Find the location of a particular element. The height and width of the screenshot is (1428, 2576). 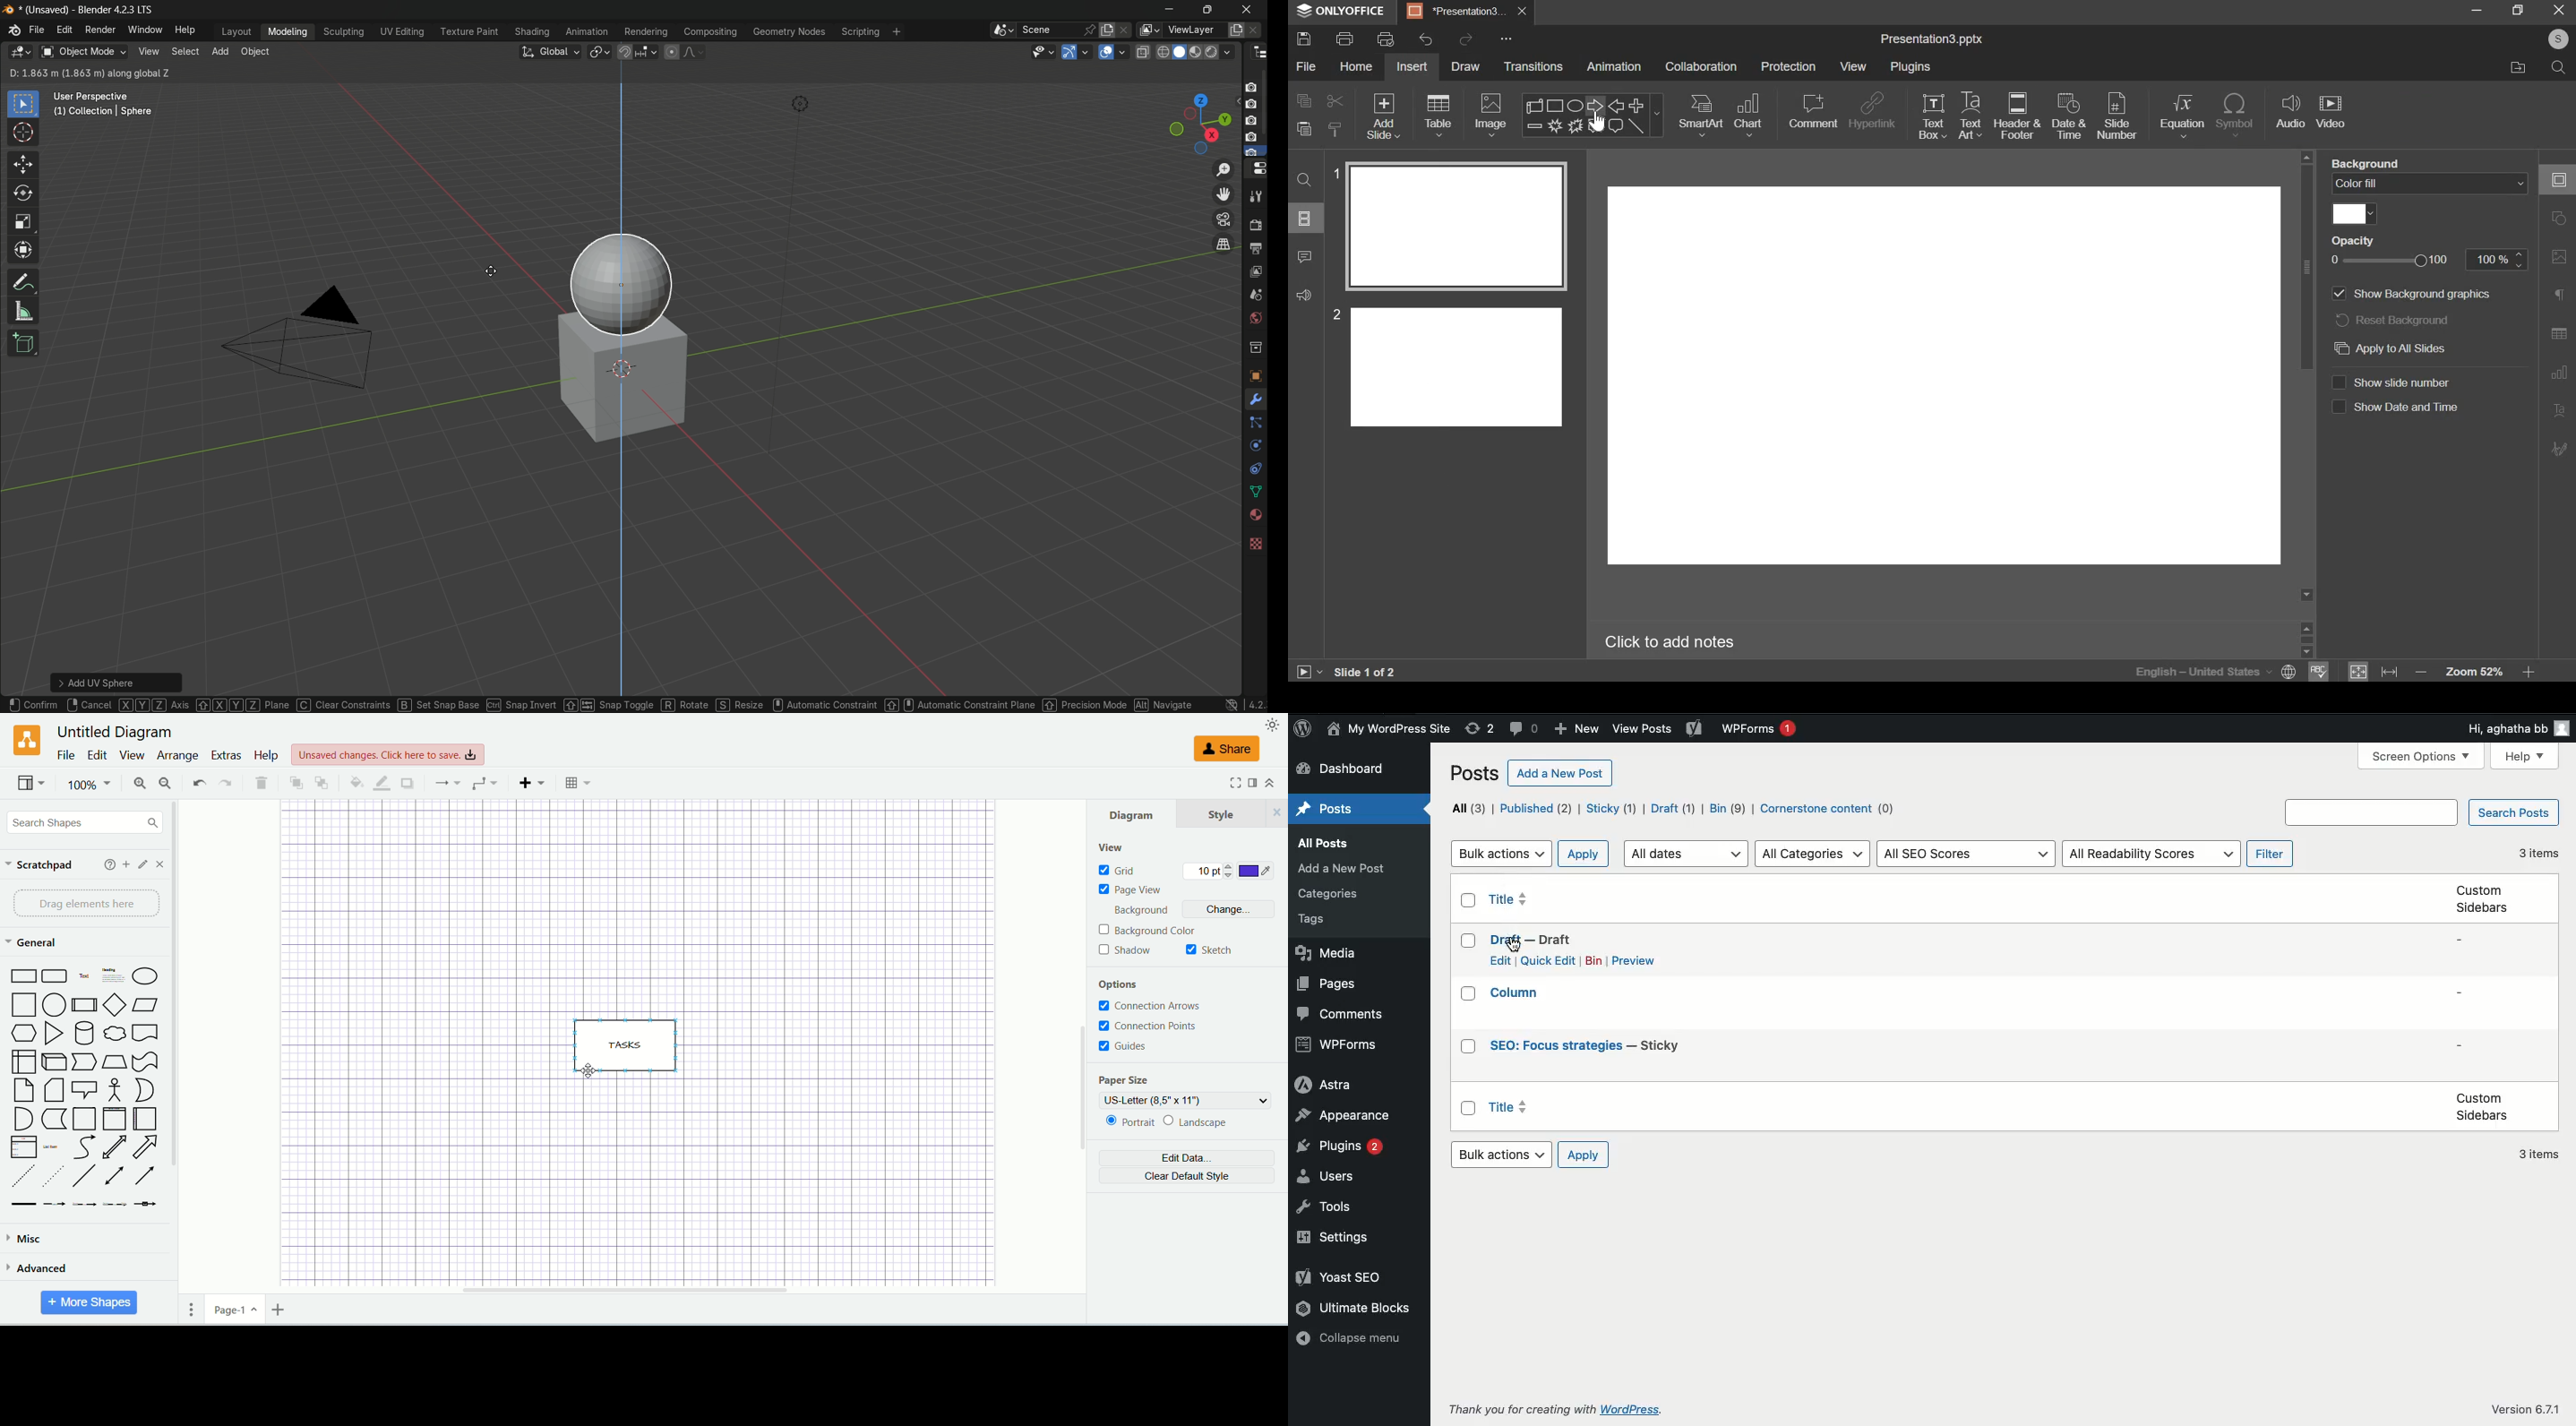

Signature settings is located at coordinates (2559, 448).